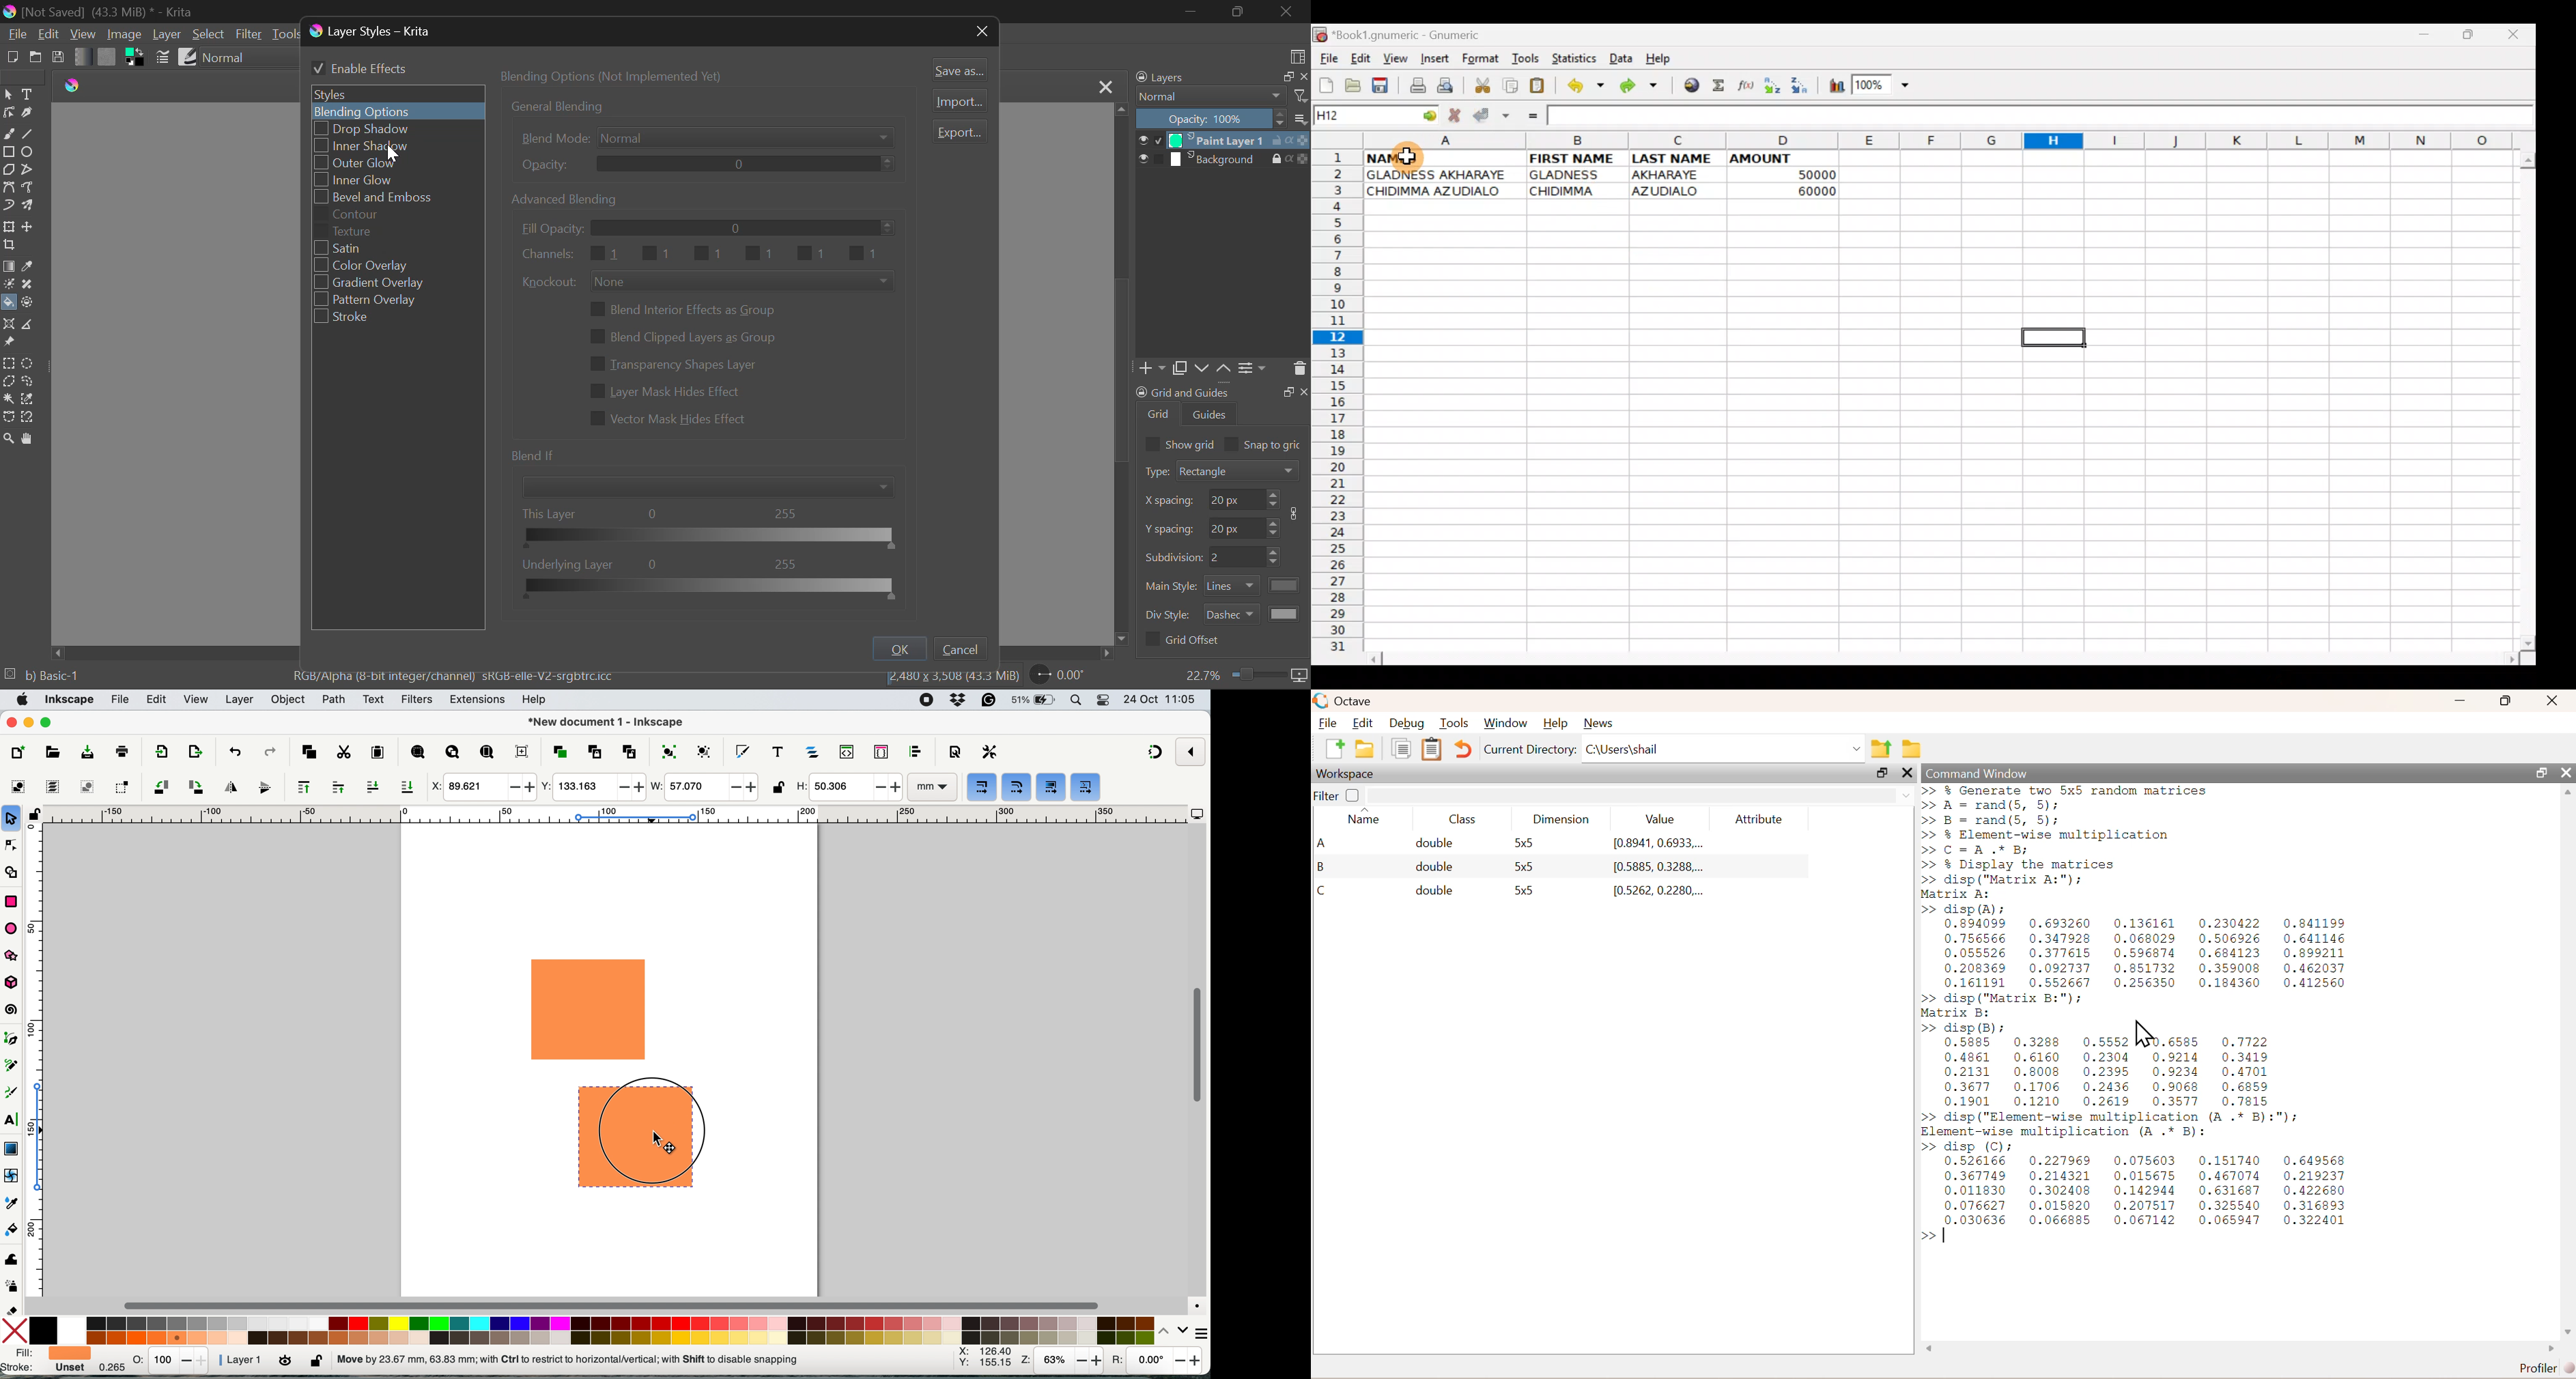 The width and height of the screenshot is (2576, 1400). Describe the element at coordinates (2548, 1347) in the screenshot. I see `Right` at that location.